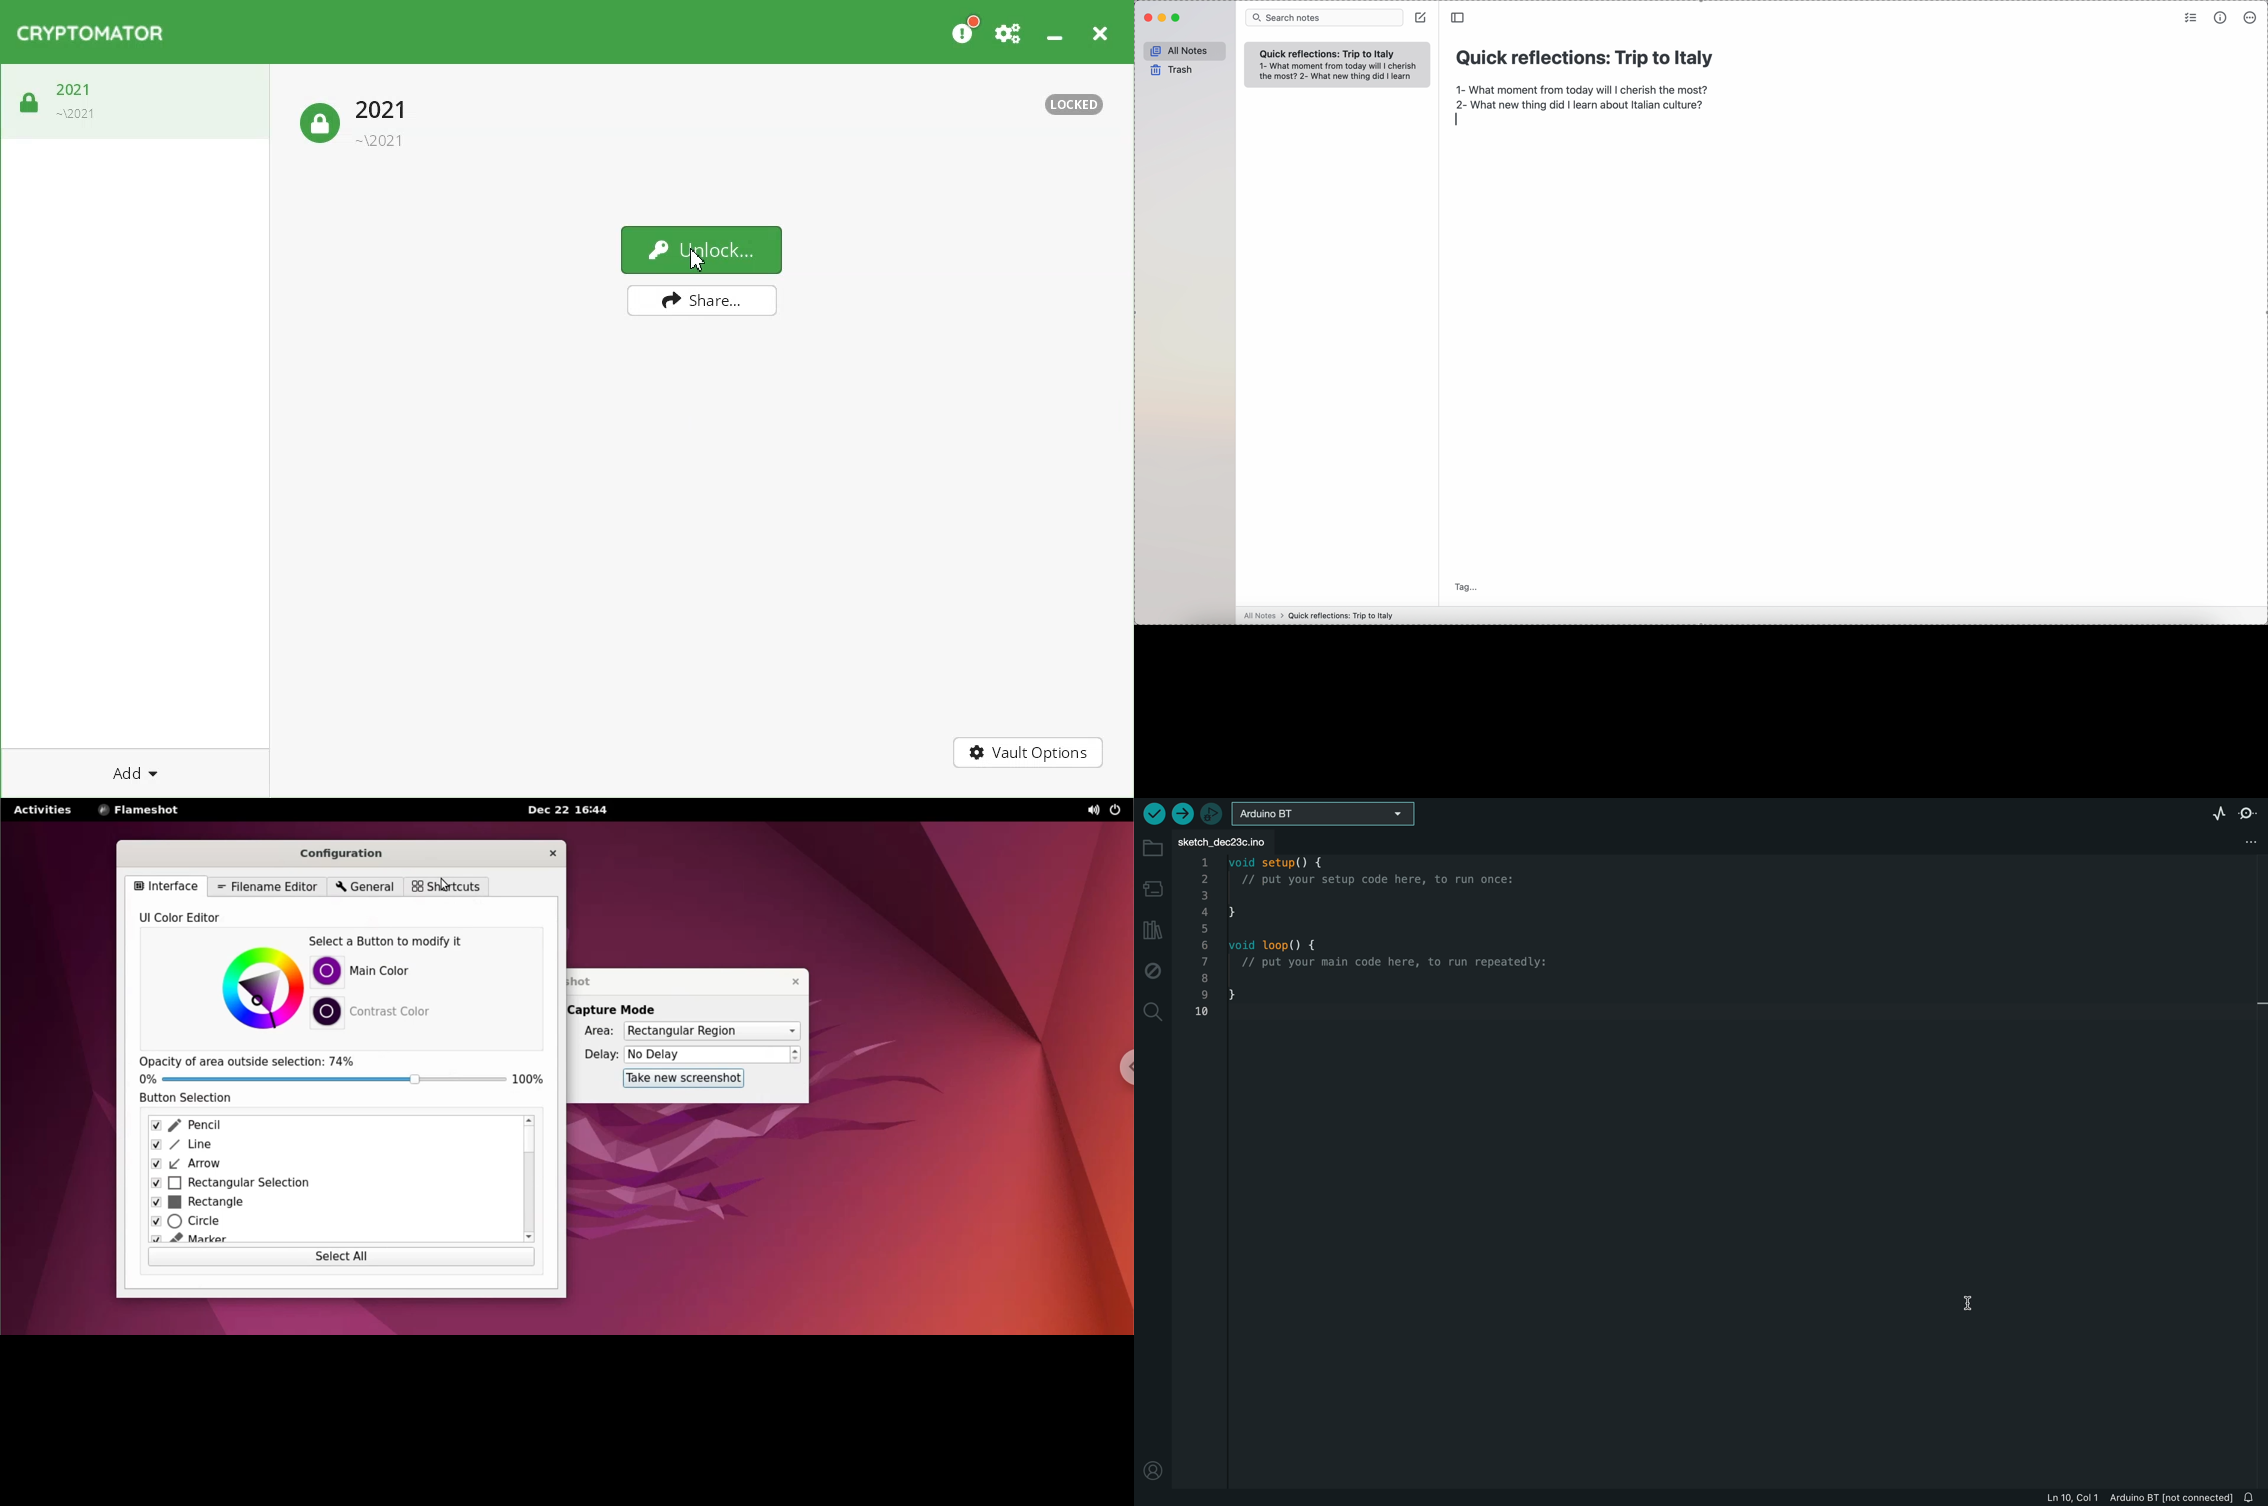 The image size is (2268, 1512). What do you see at coordinates (796, 1055) in the screenshot?
I see `increment or decrement delay ` at bounding box center [796, 1055].